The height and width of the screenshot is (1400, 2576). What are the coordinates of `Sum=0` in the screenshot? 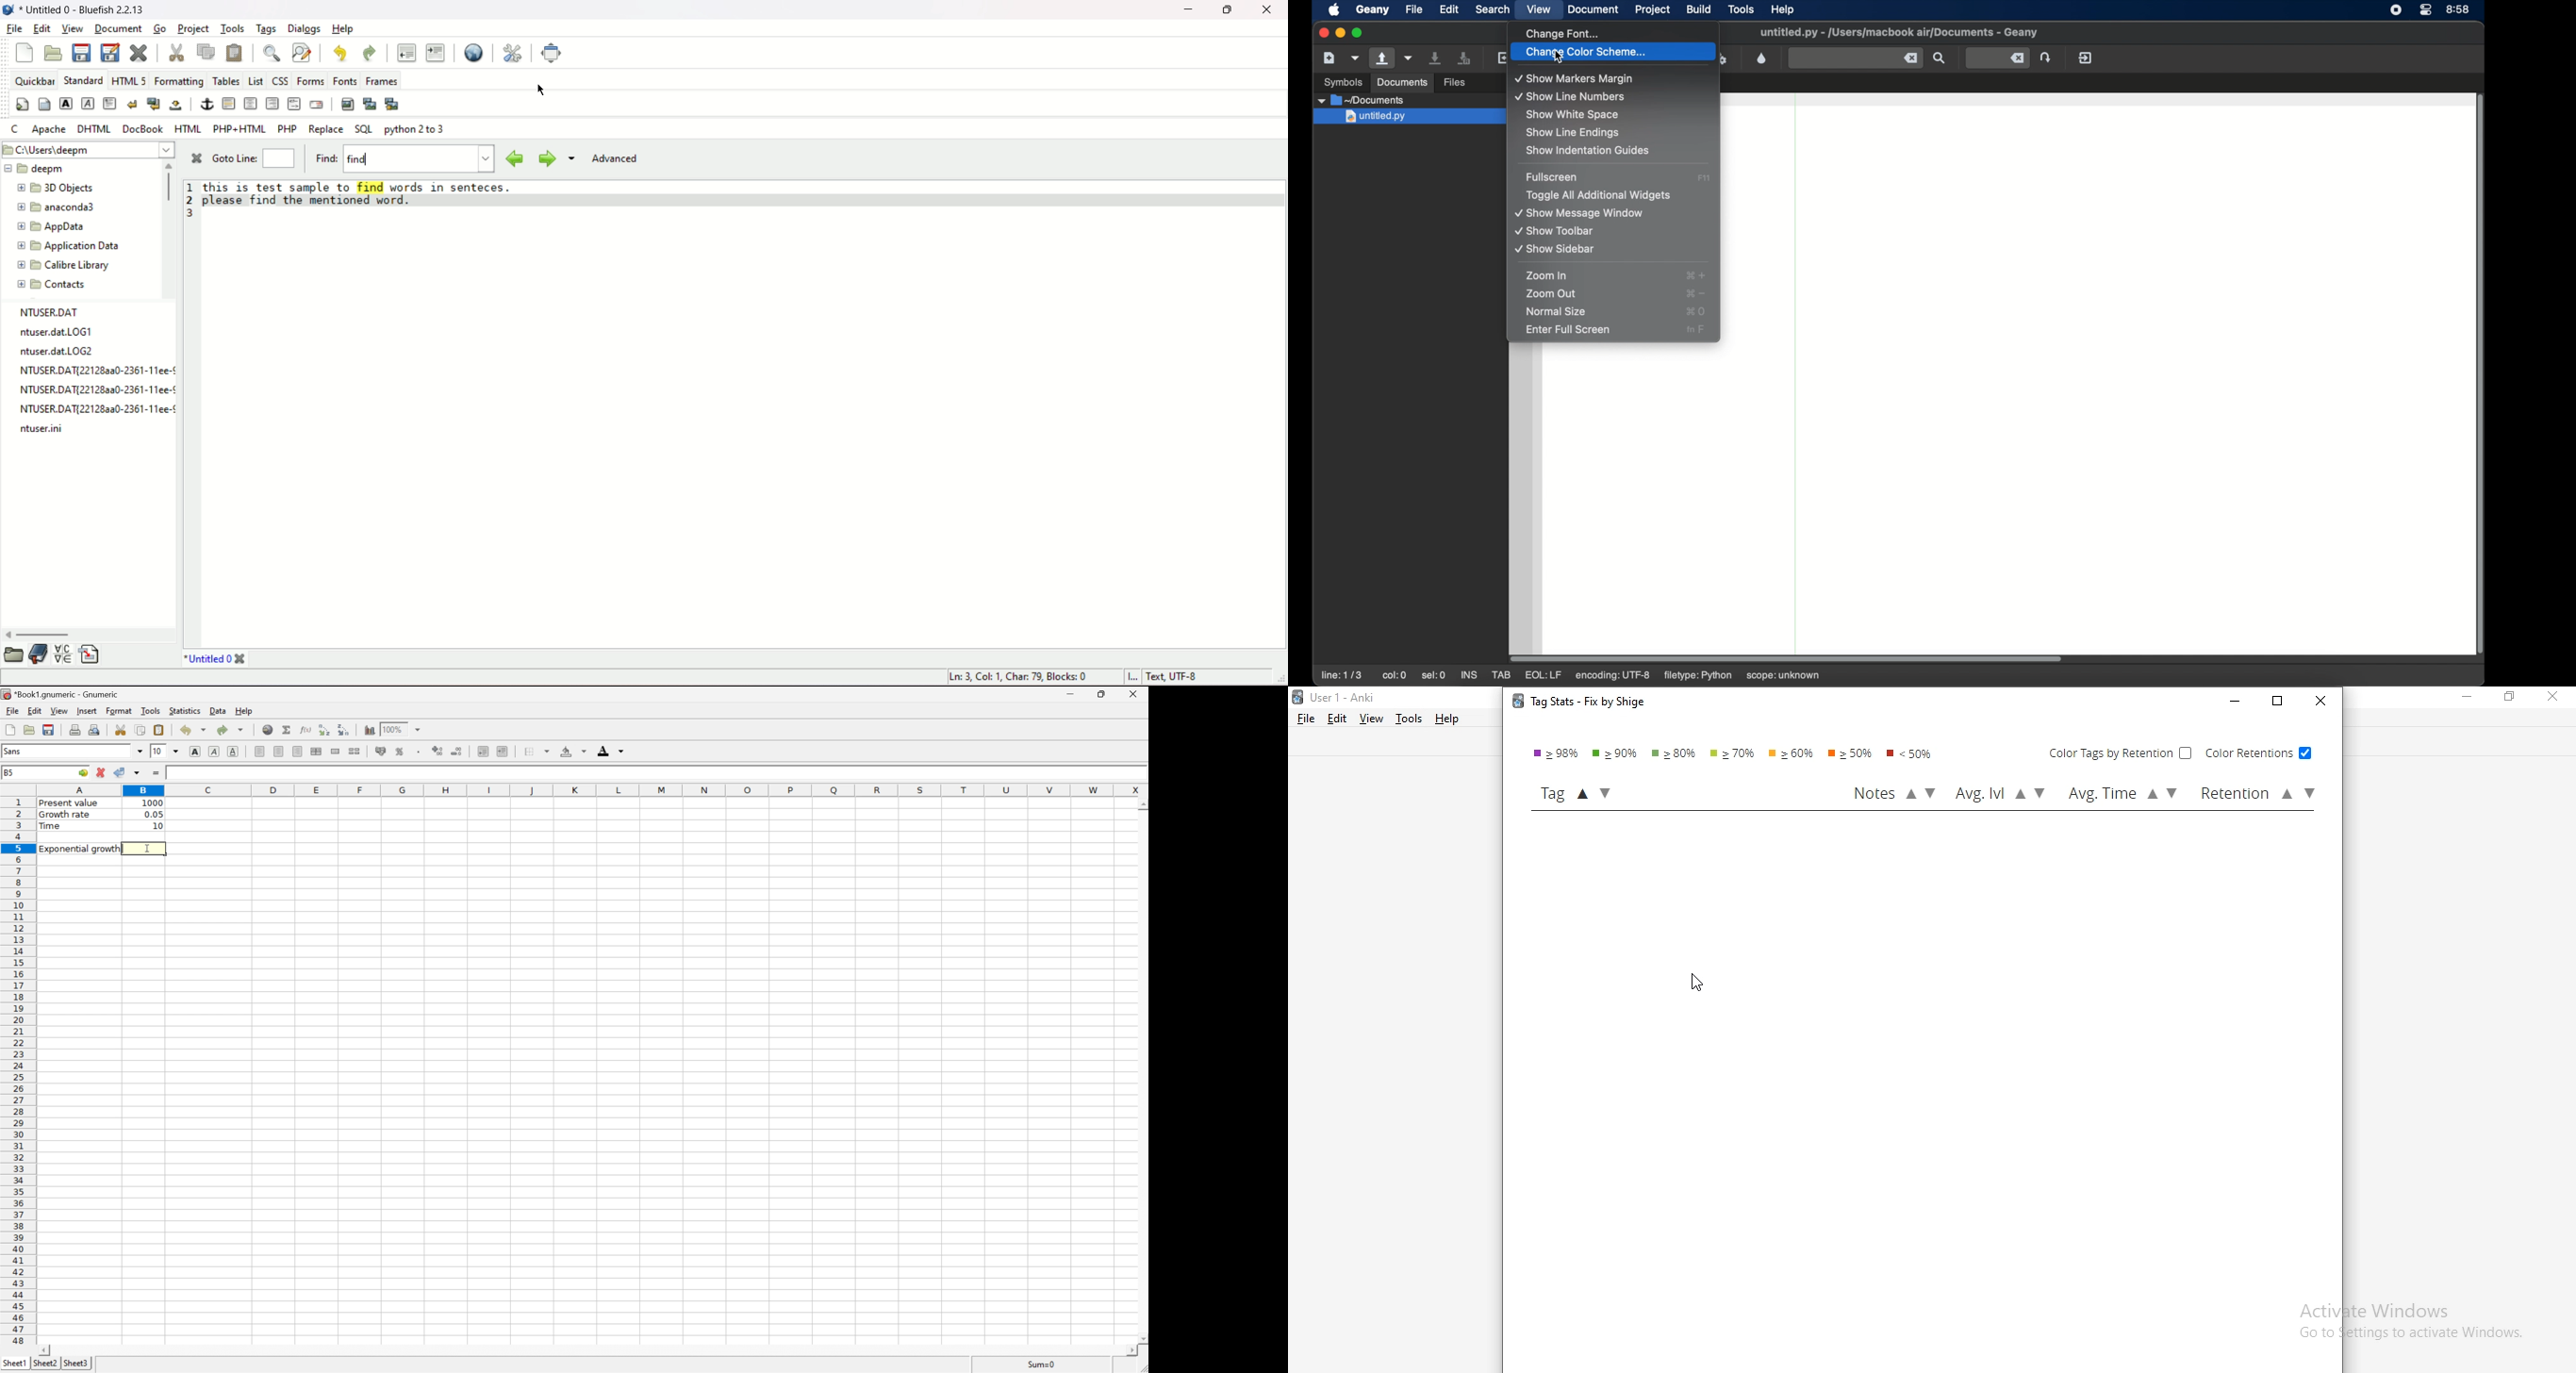 It's located at (1040, 1364).